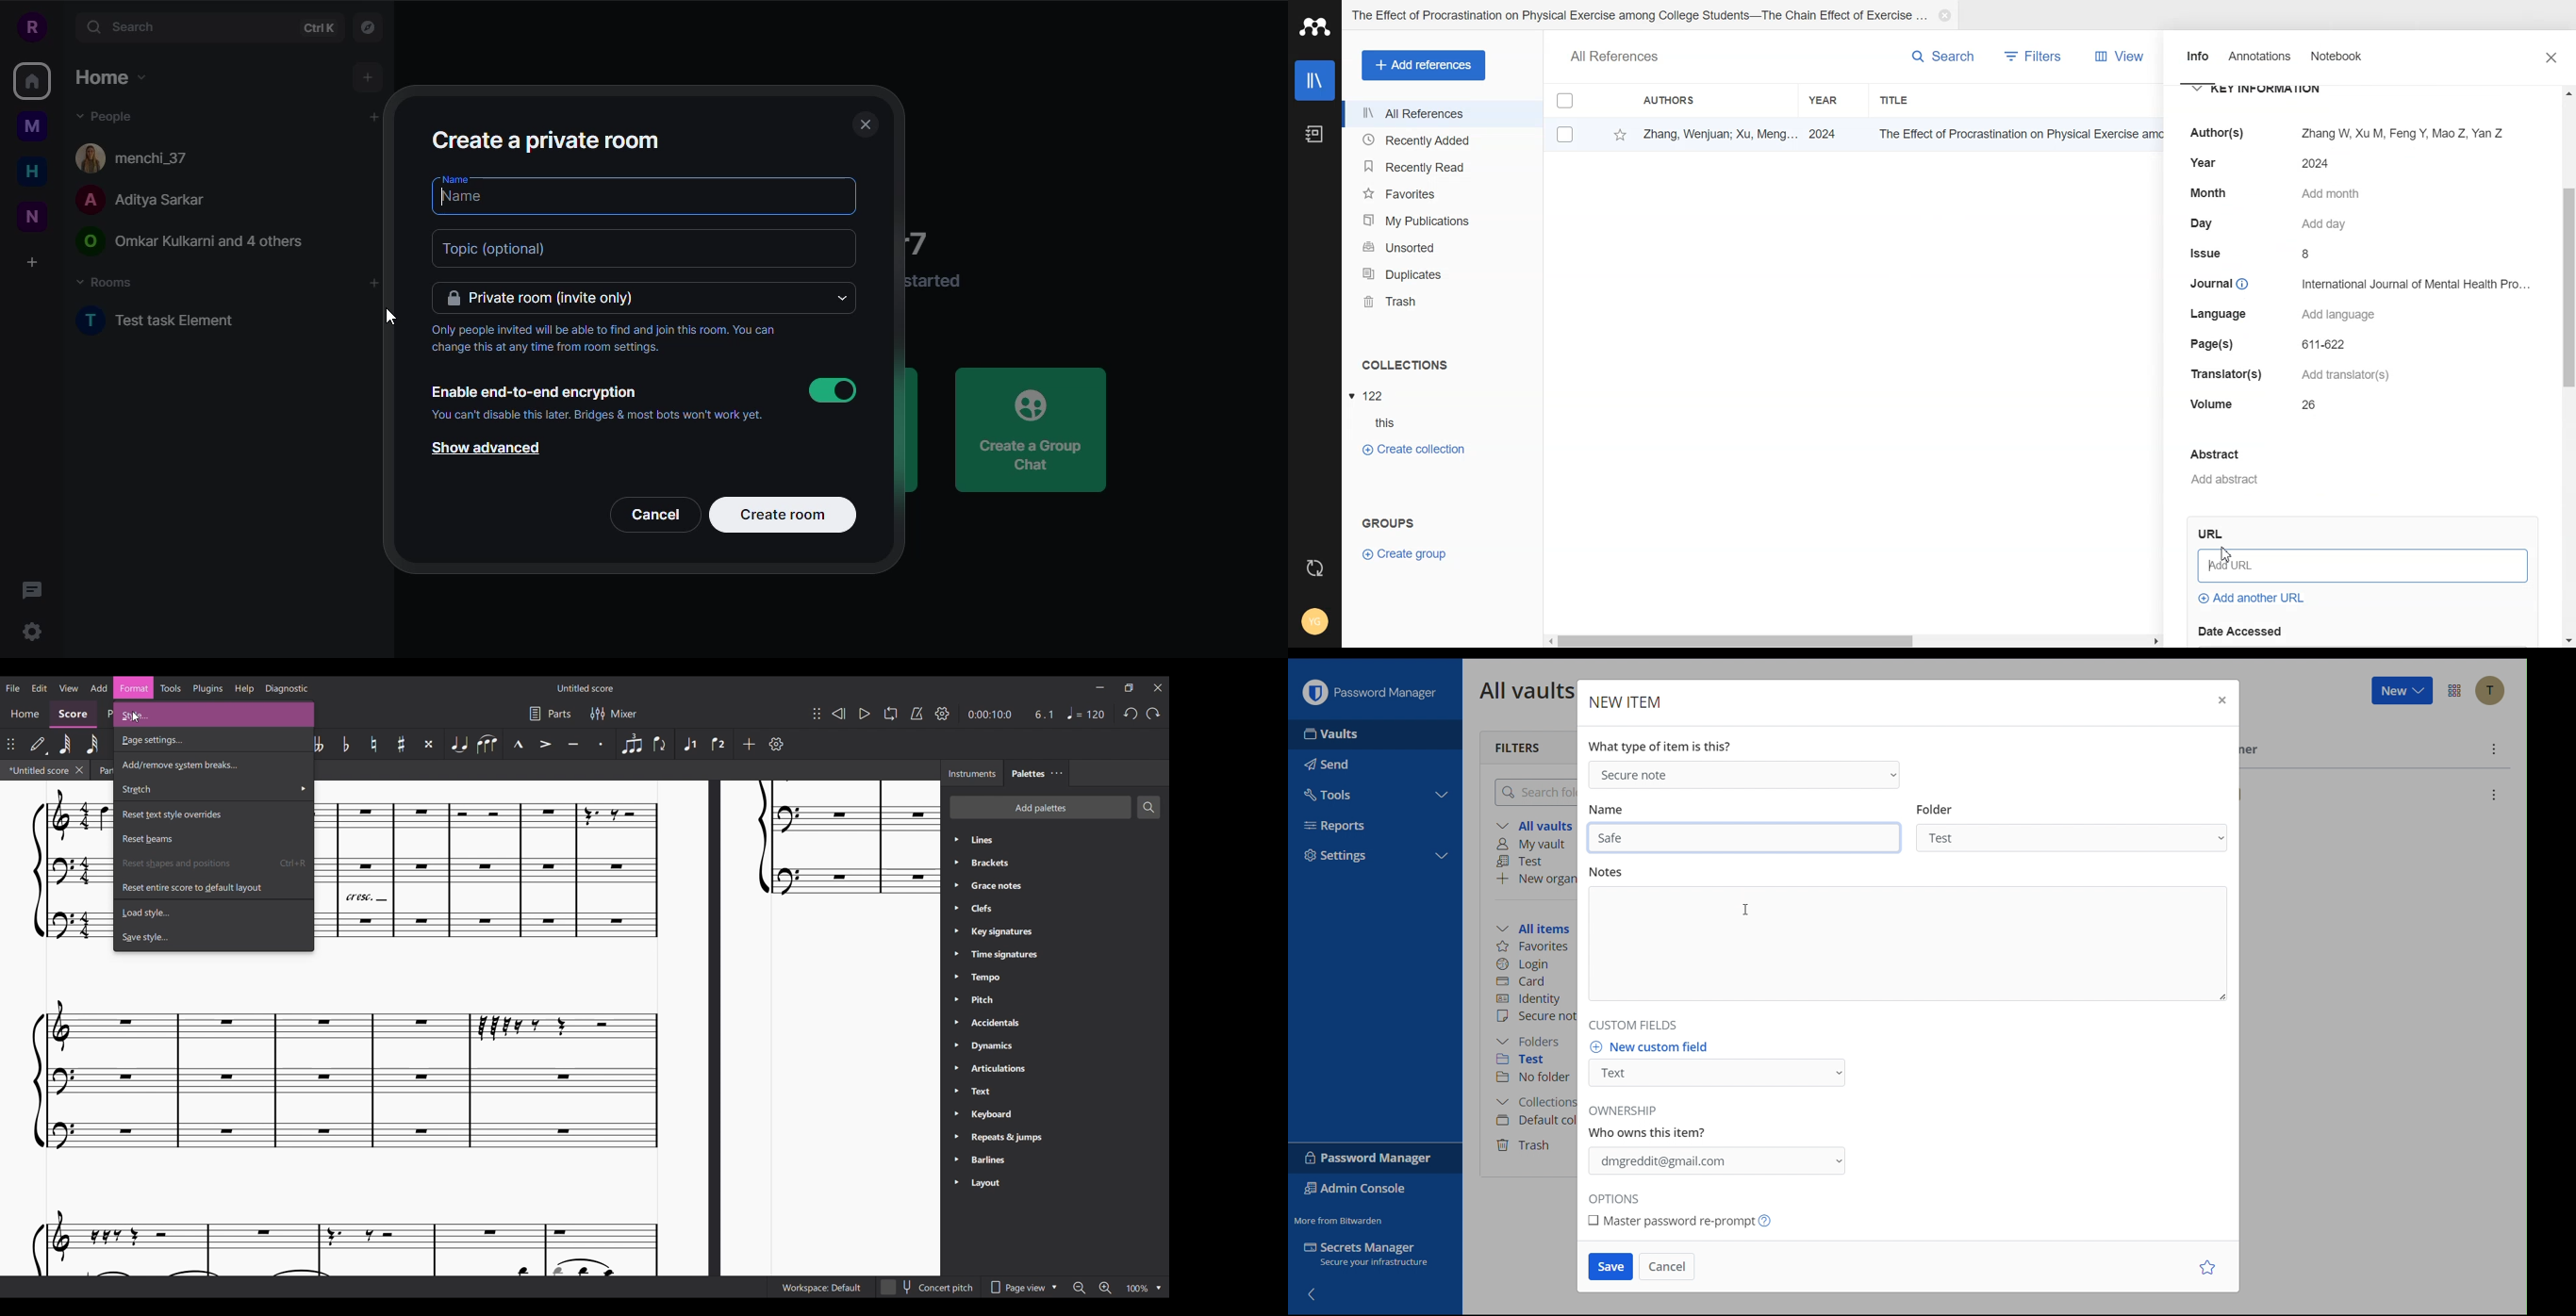  I want to click on Toggle natural, so click(374, 744).